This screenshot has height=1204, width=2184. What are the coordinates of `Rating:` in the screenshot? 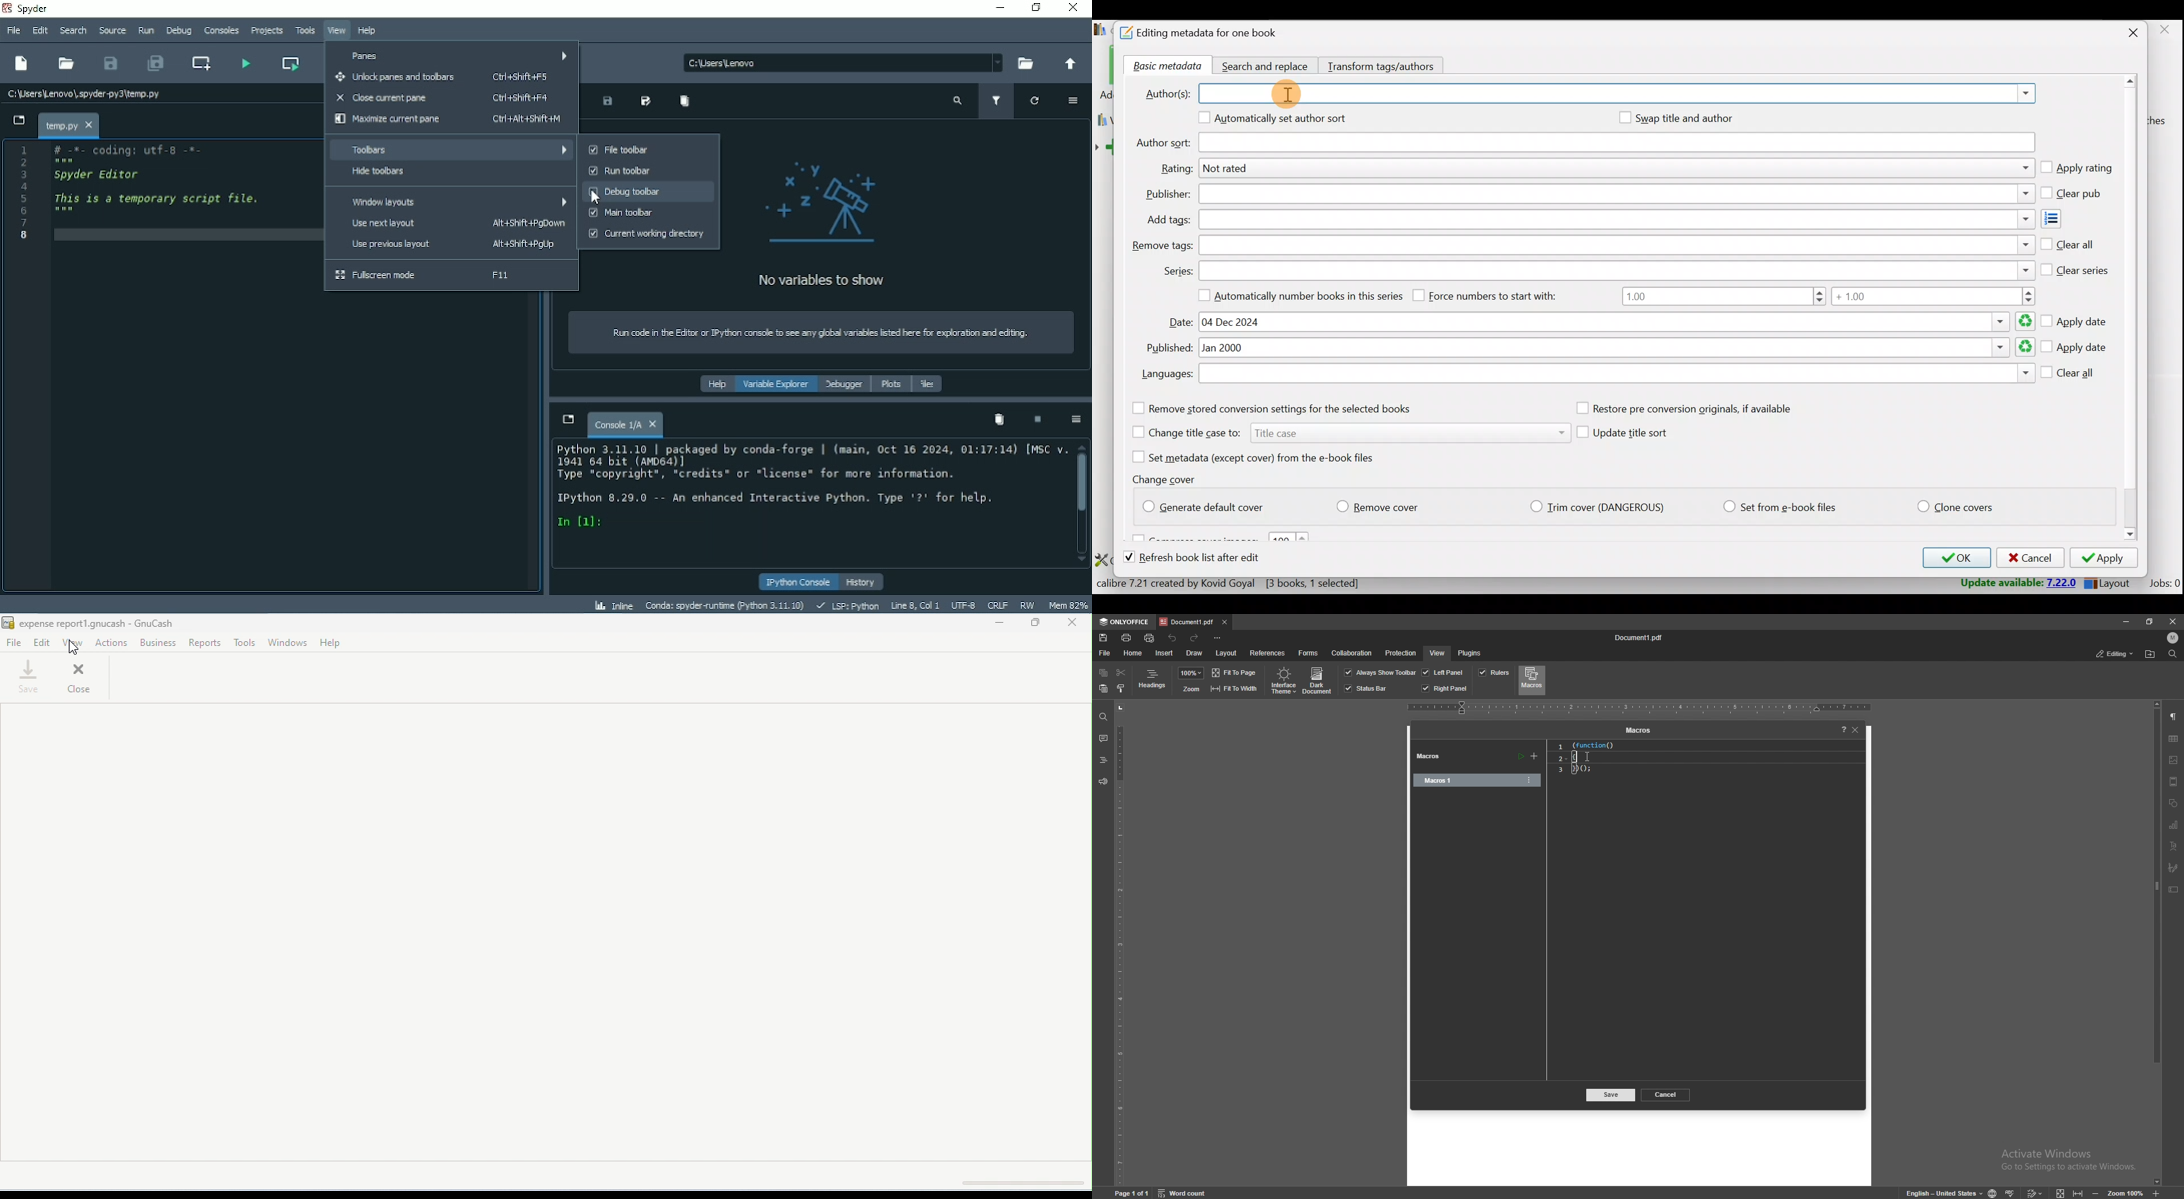 It's located at (1176, 169).